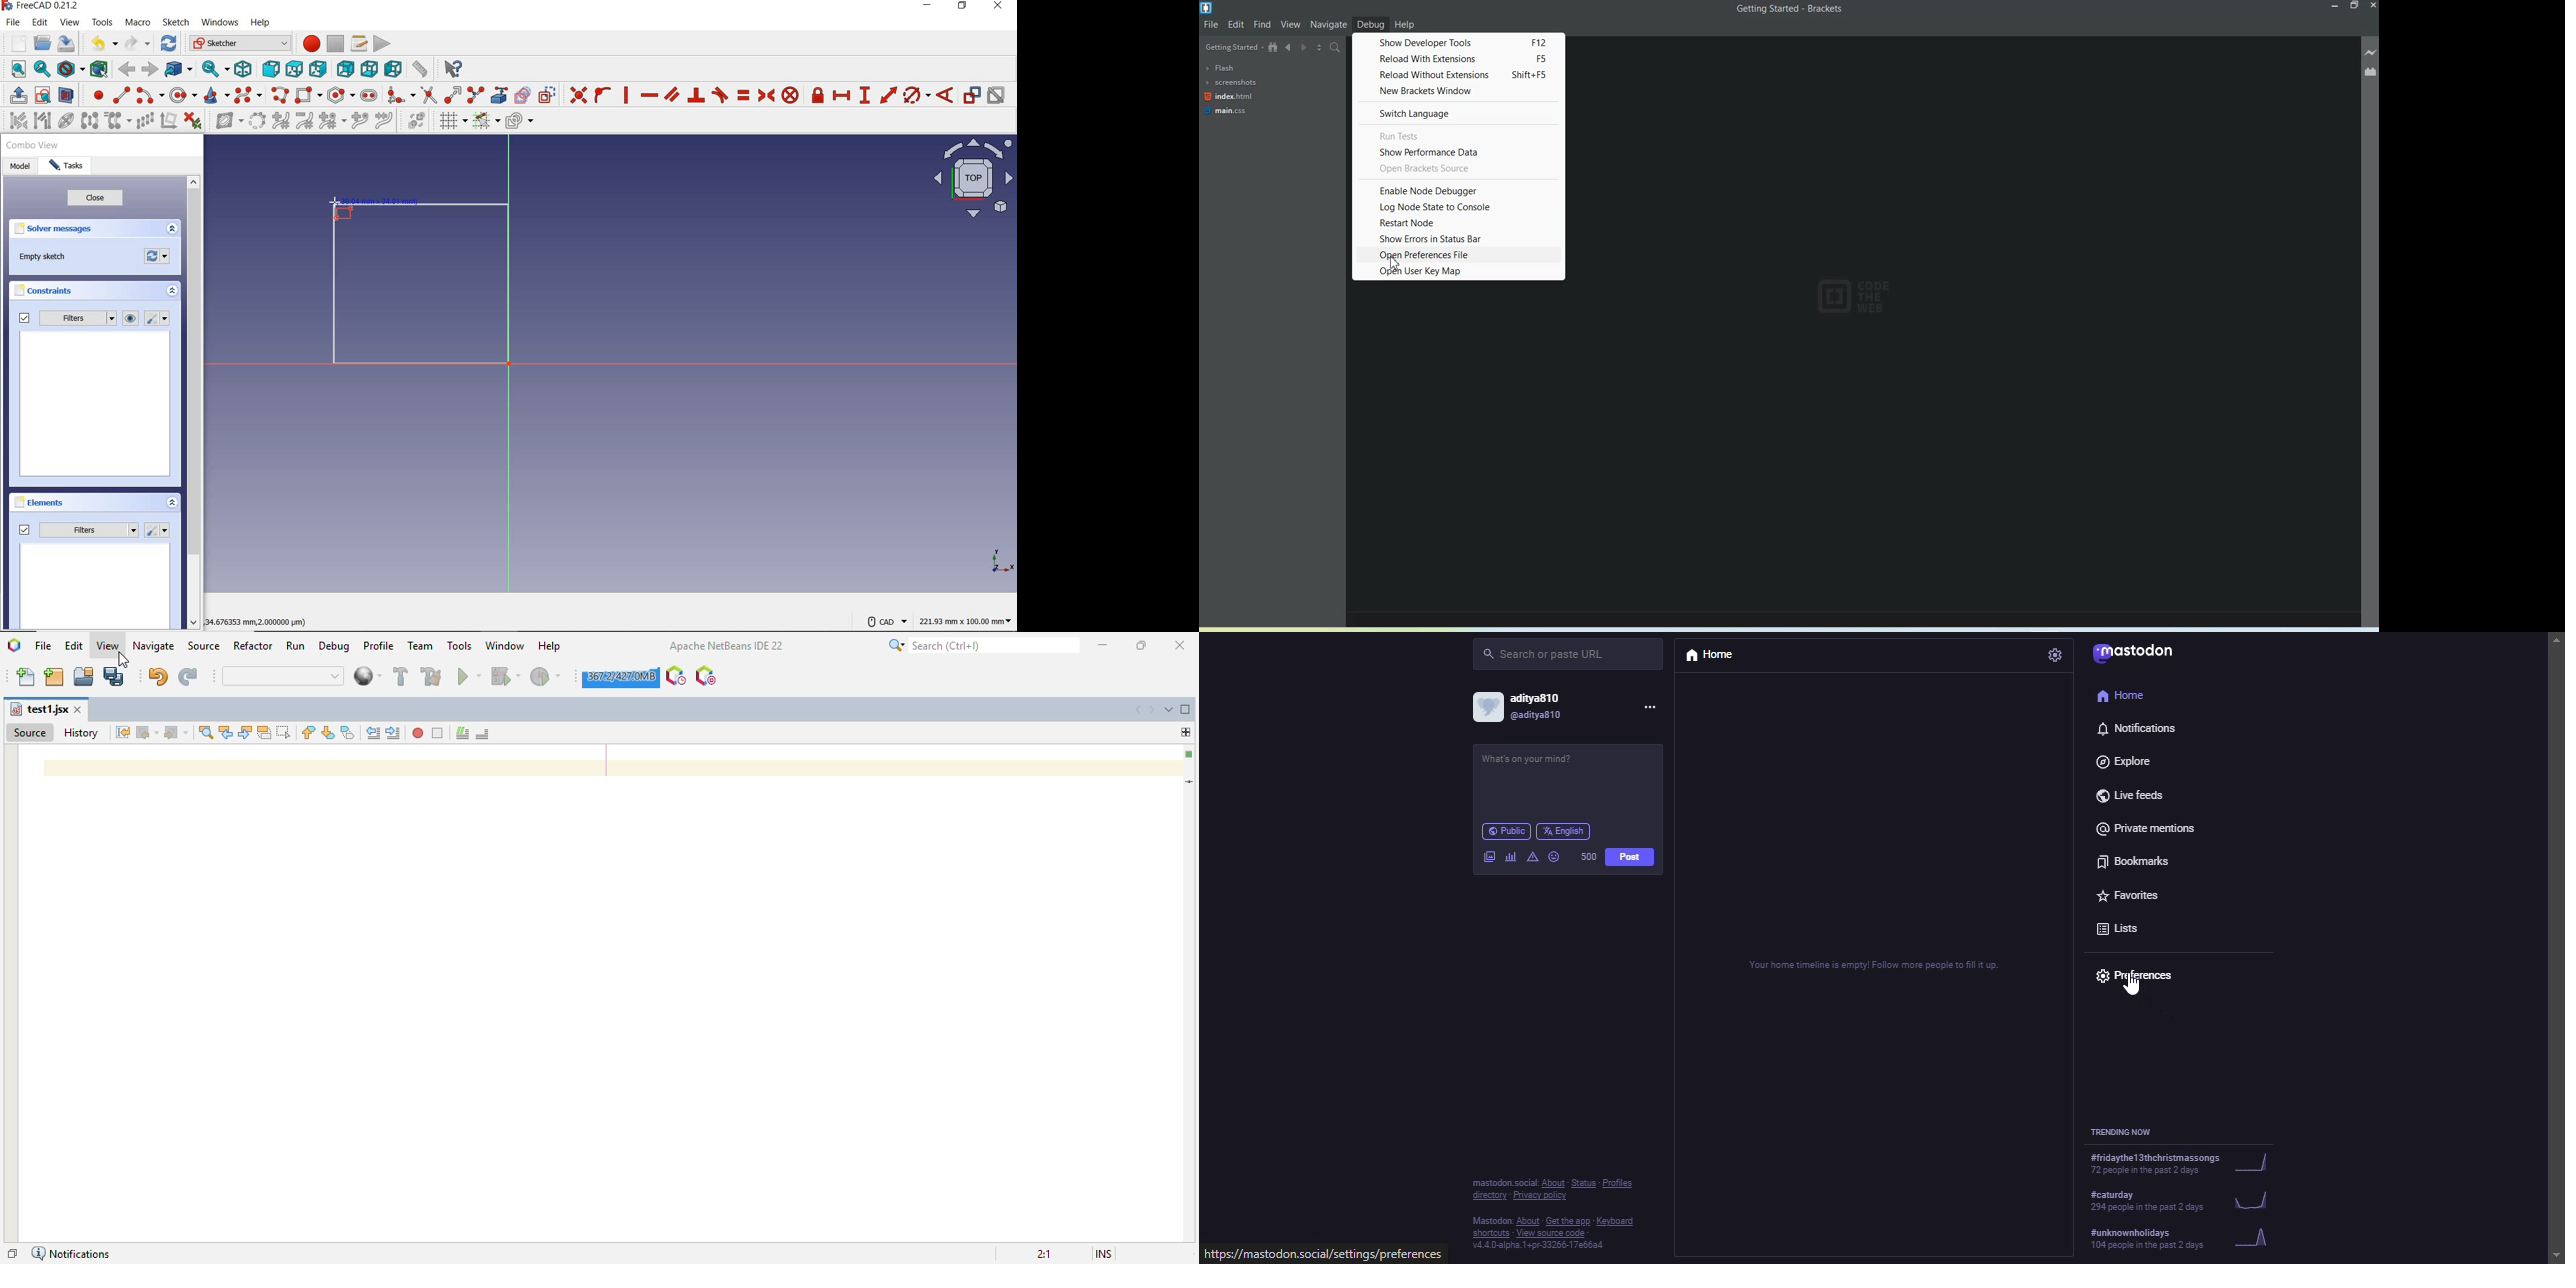 This screenshot has width=2576, height=1288. What do you see at coordinates (183, 95) in the screenshot?
I see `create circle` at bounding box center [183, 95].